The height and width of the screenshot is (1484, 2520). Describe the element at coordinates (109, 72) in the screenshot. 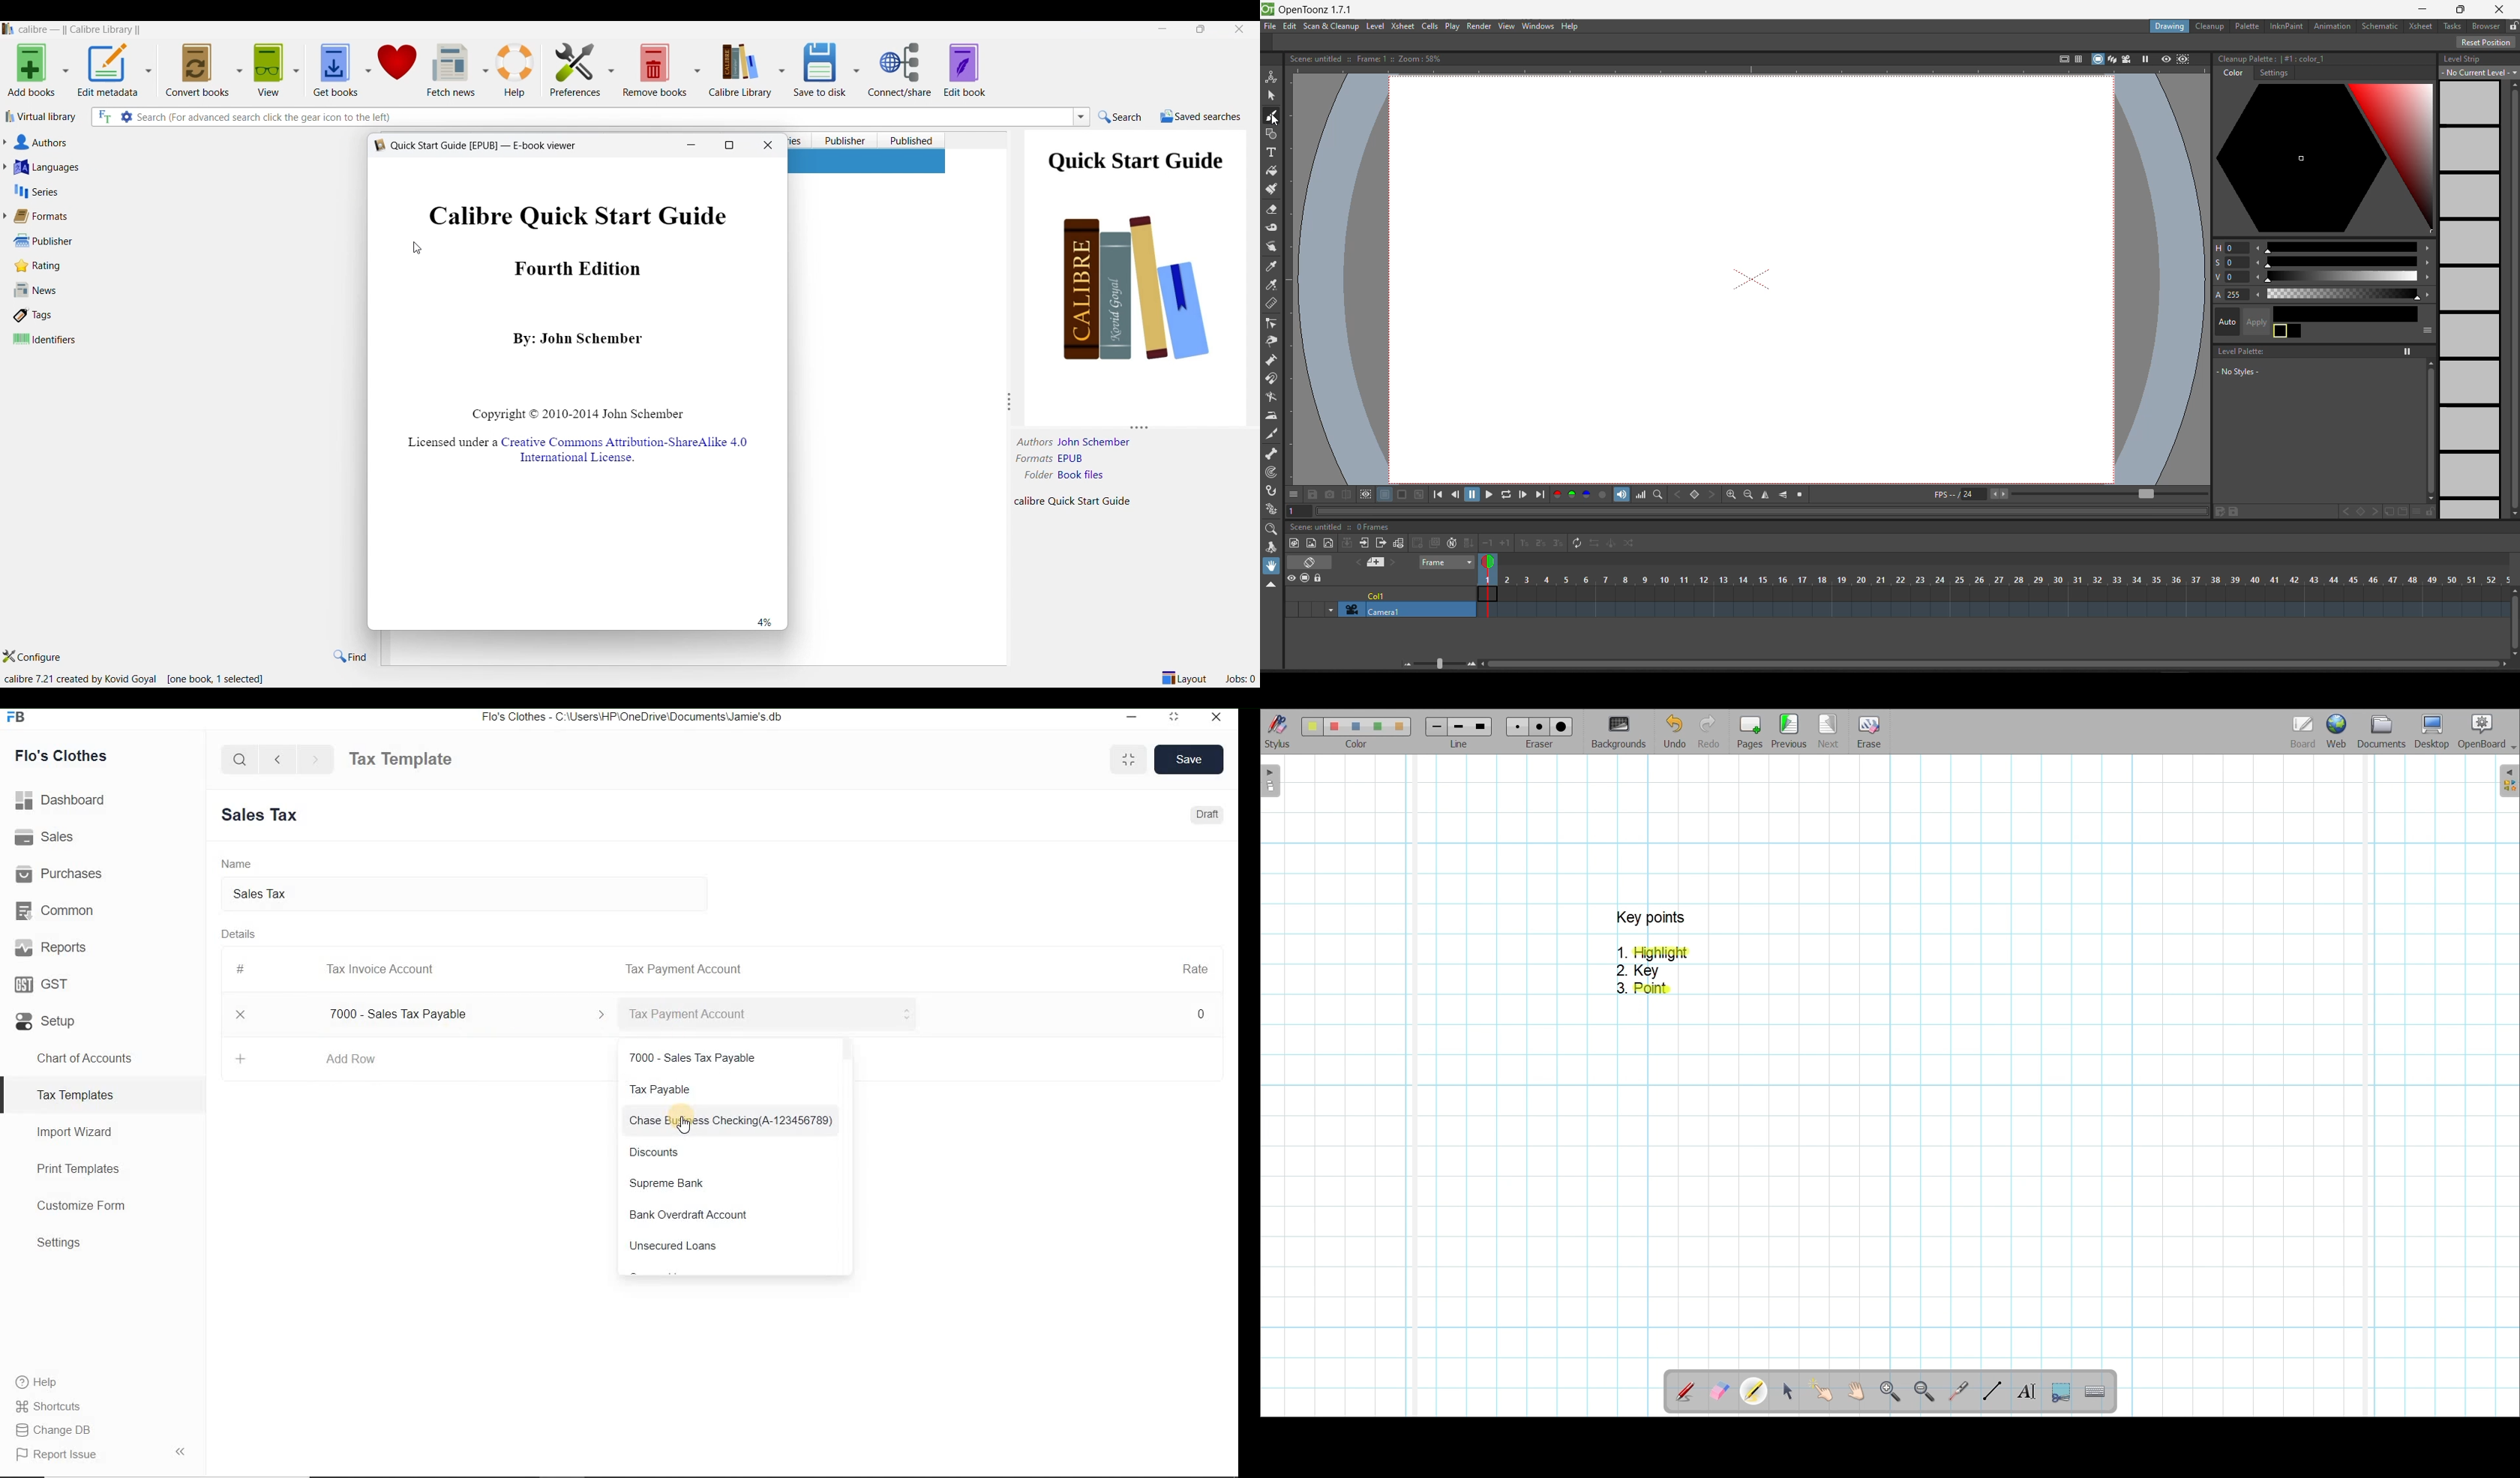

I see `edit metadata` at that location.